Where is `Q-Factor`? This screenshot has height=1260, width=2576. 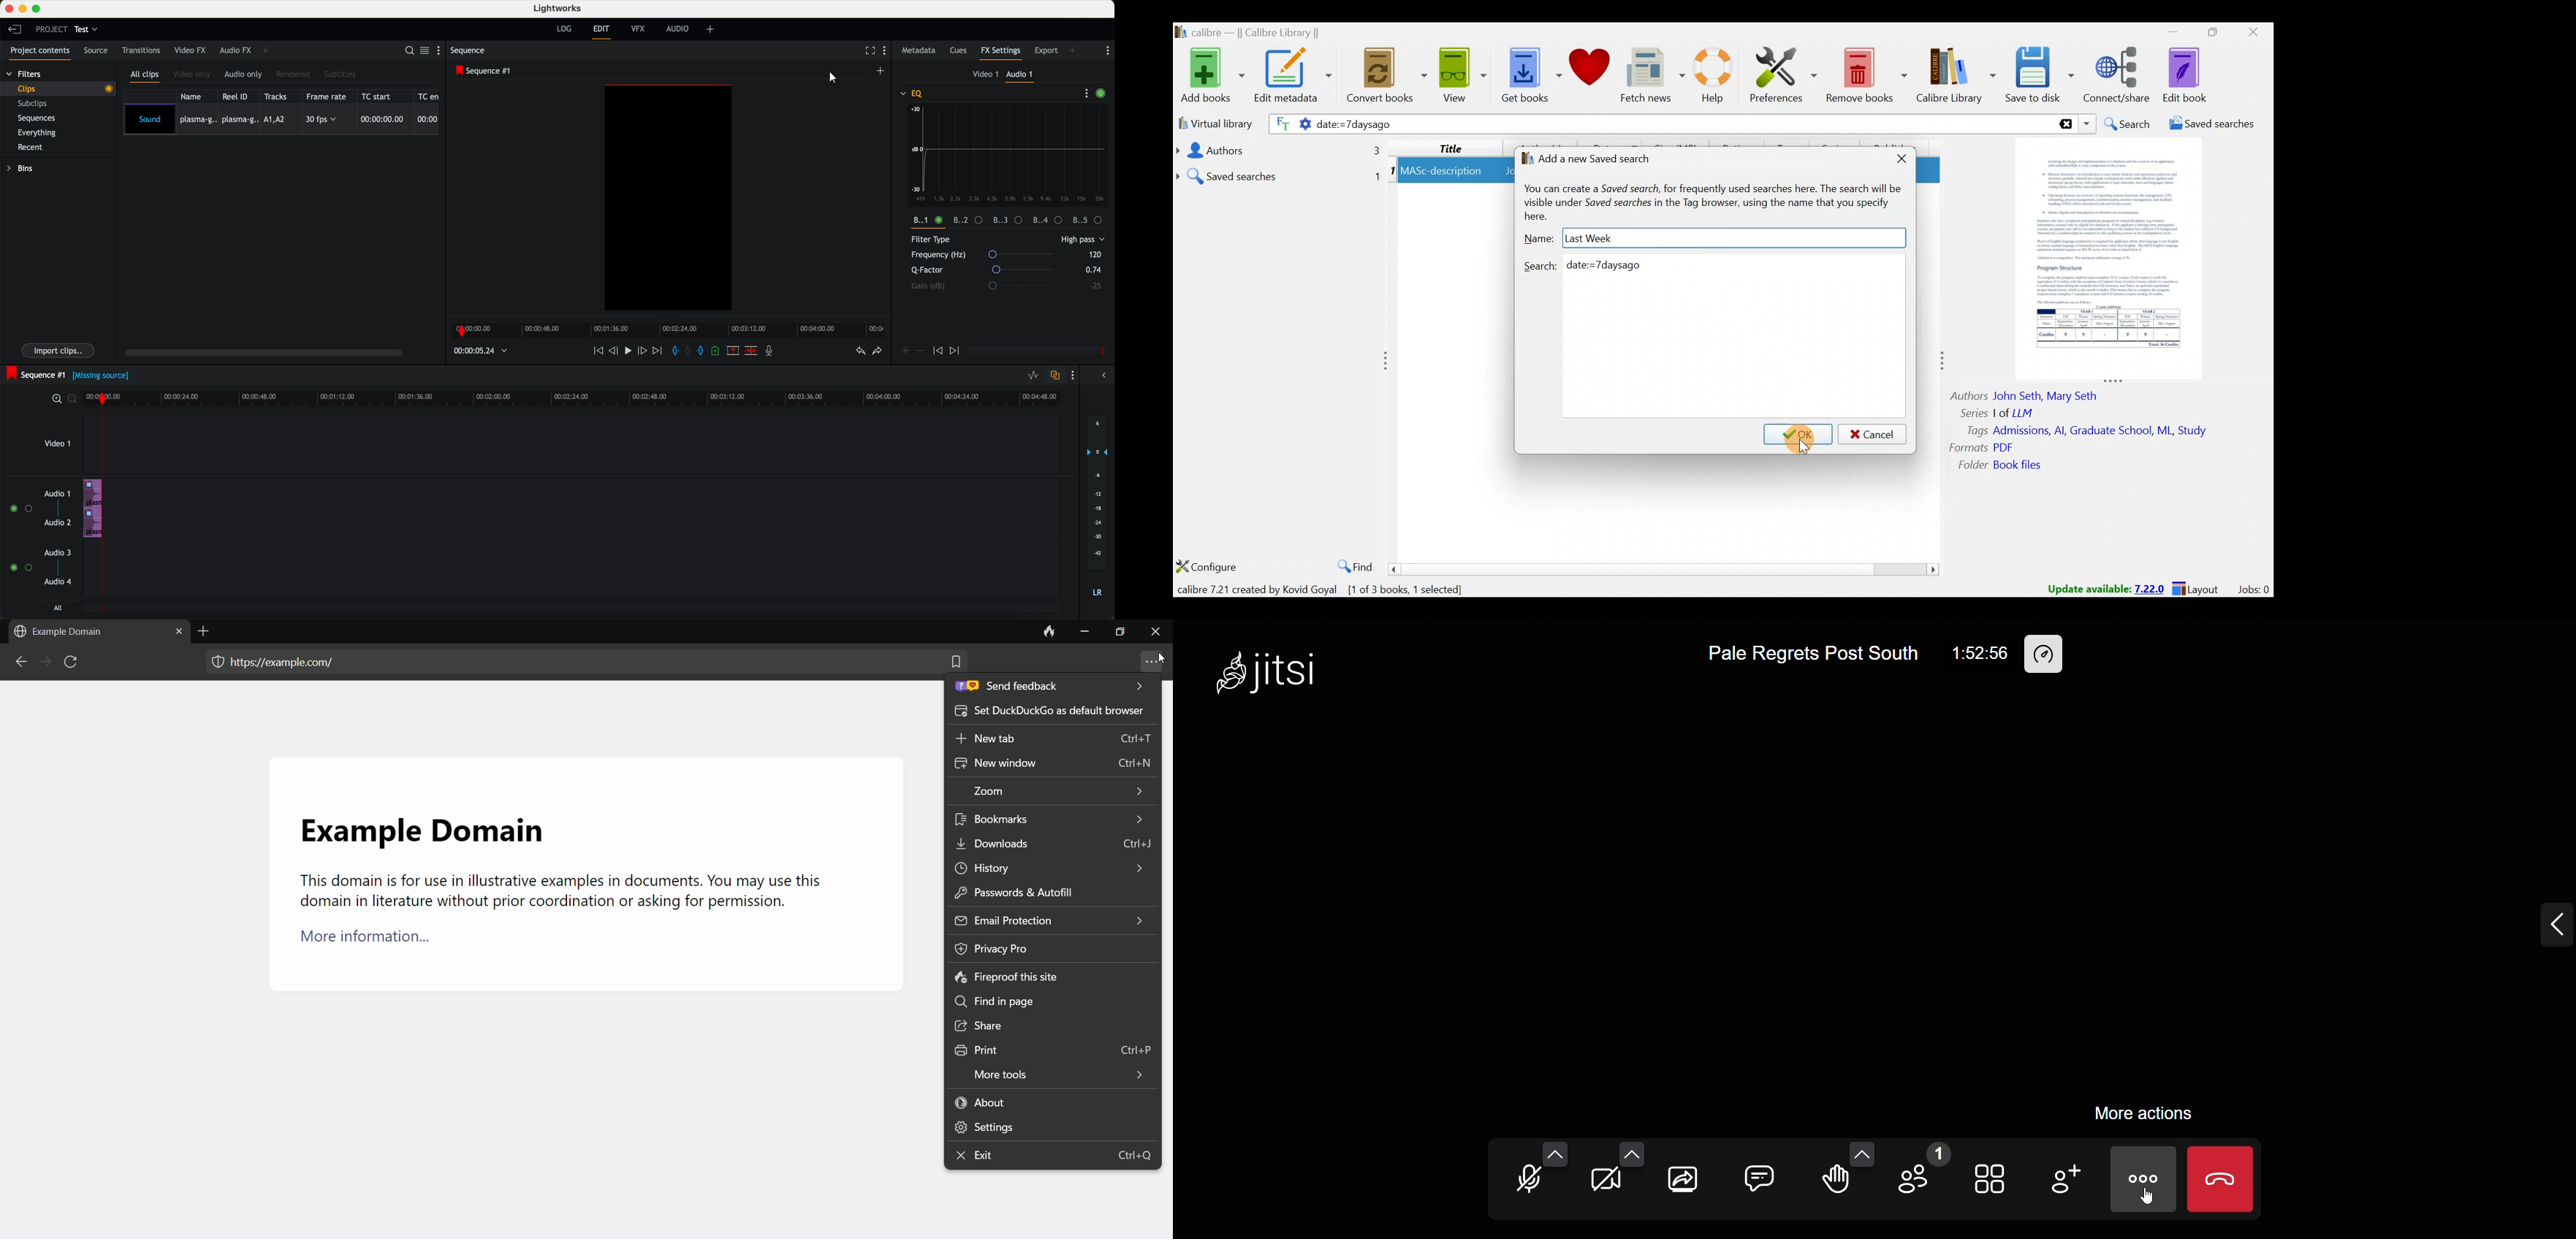
Q-Factor is located at coordinates (985, 270).